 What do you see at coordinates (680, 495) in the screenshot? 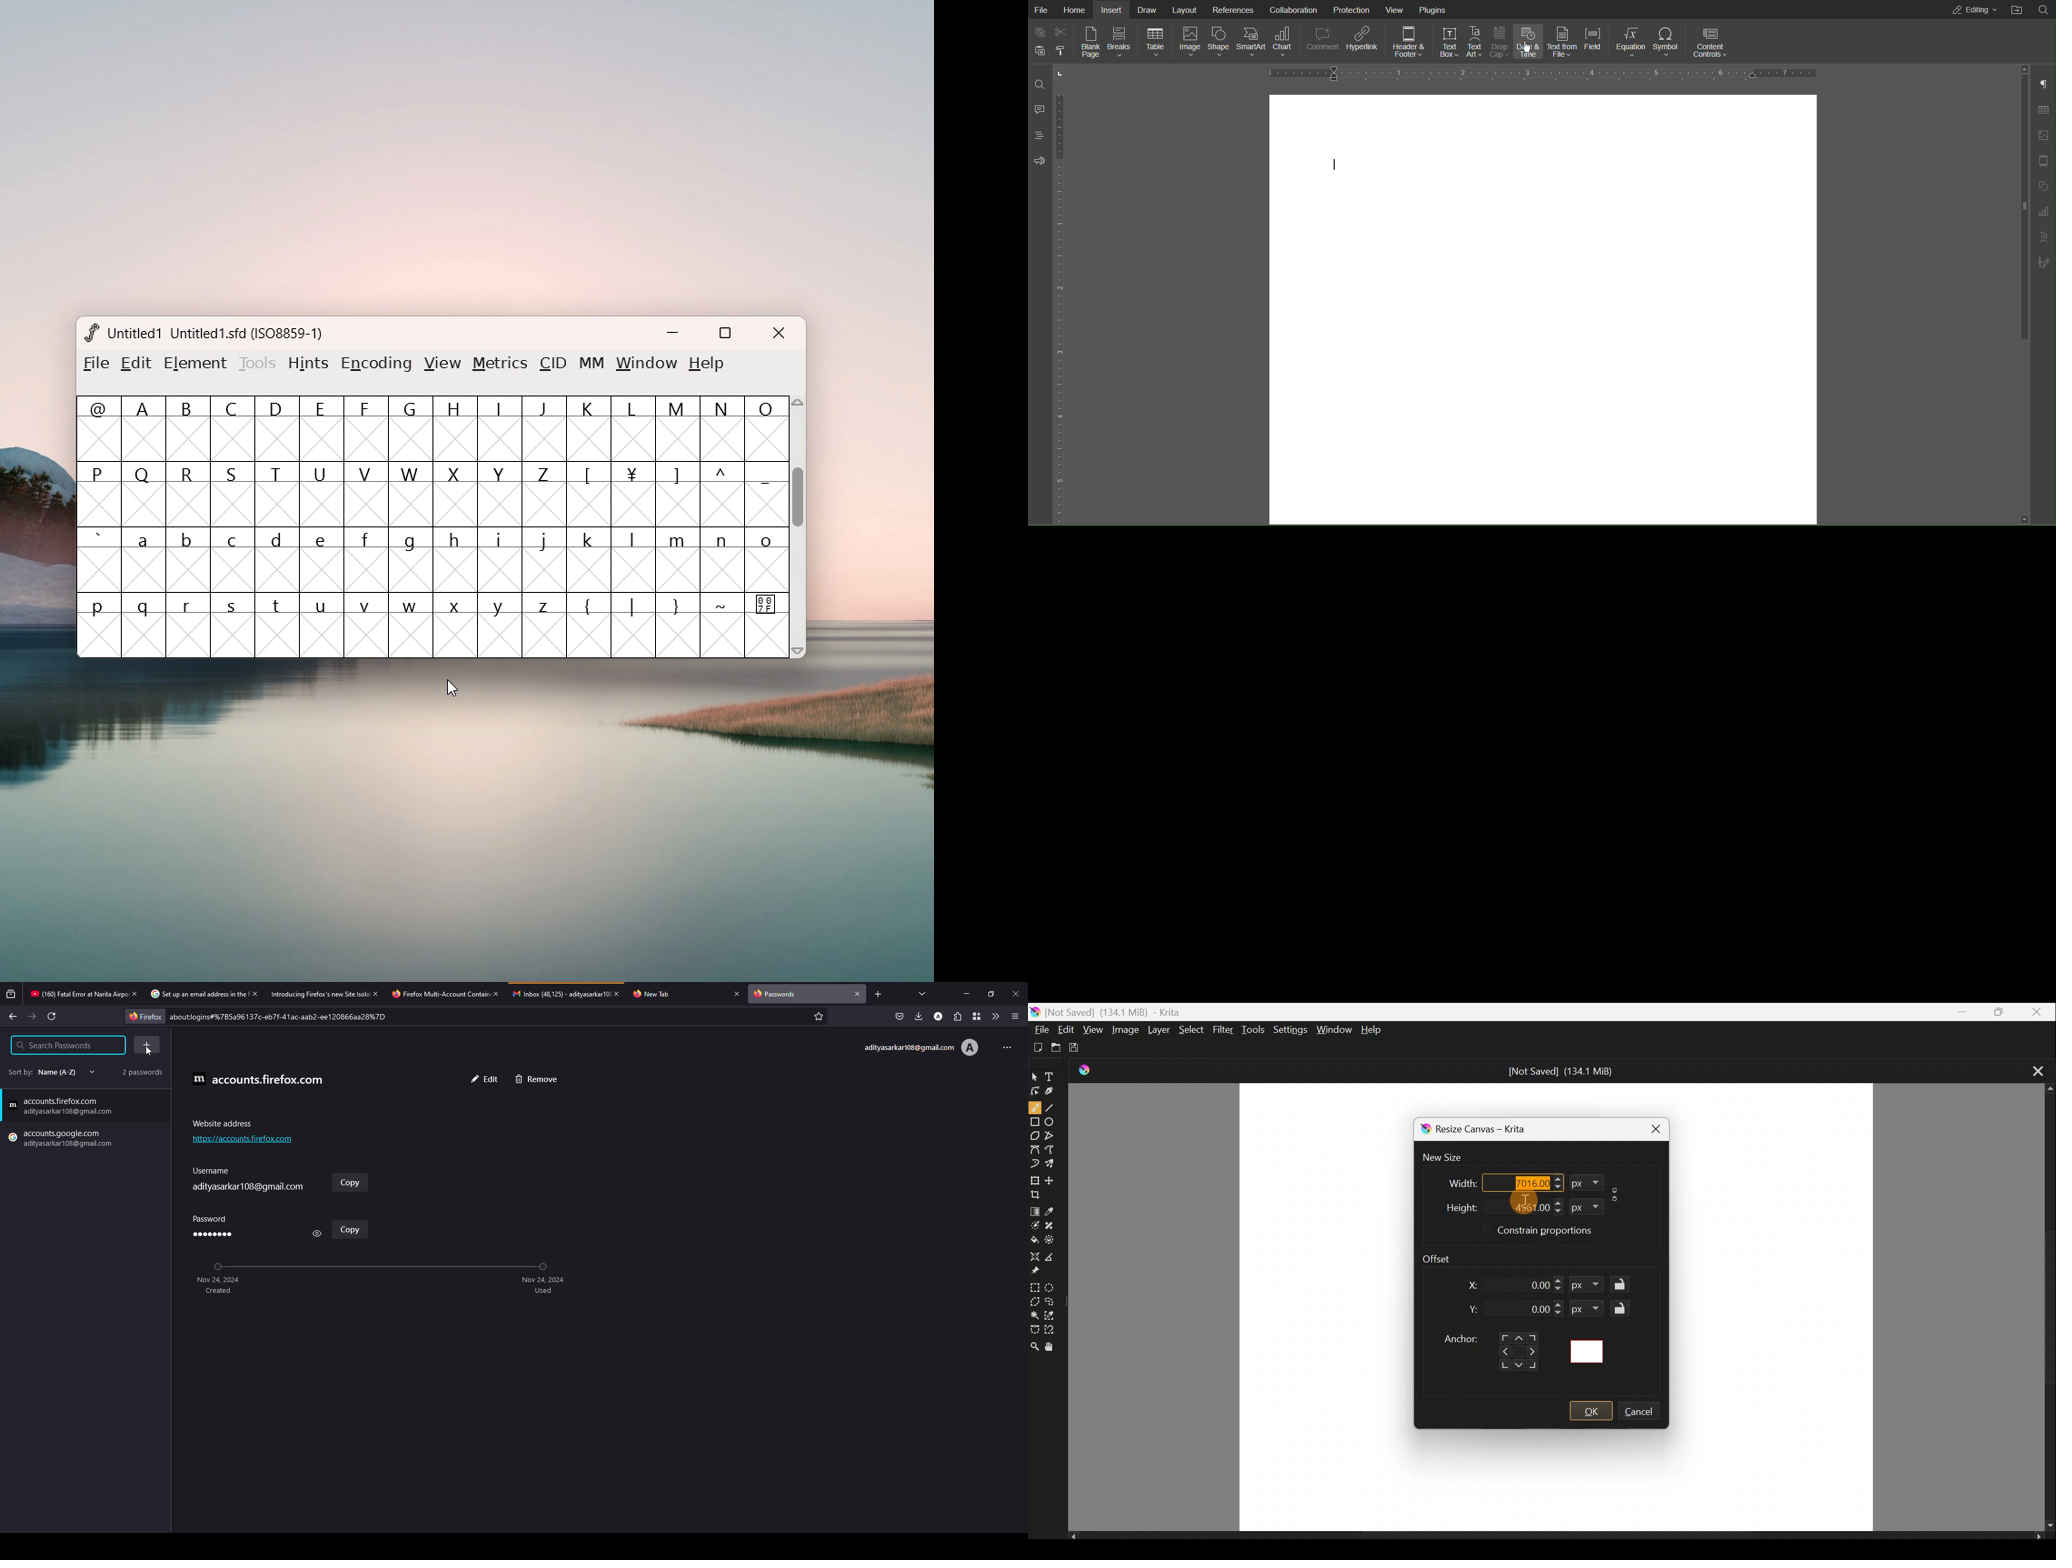
I see `]` at bounding box center [680, 495].